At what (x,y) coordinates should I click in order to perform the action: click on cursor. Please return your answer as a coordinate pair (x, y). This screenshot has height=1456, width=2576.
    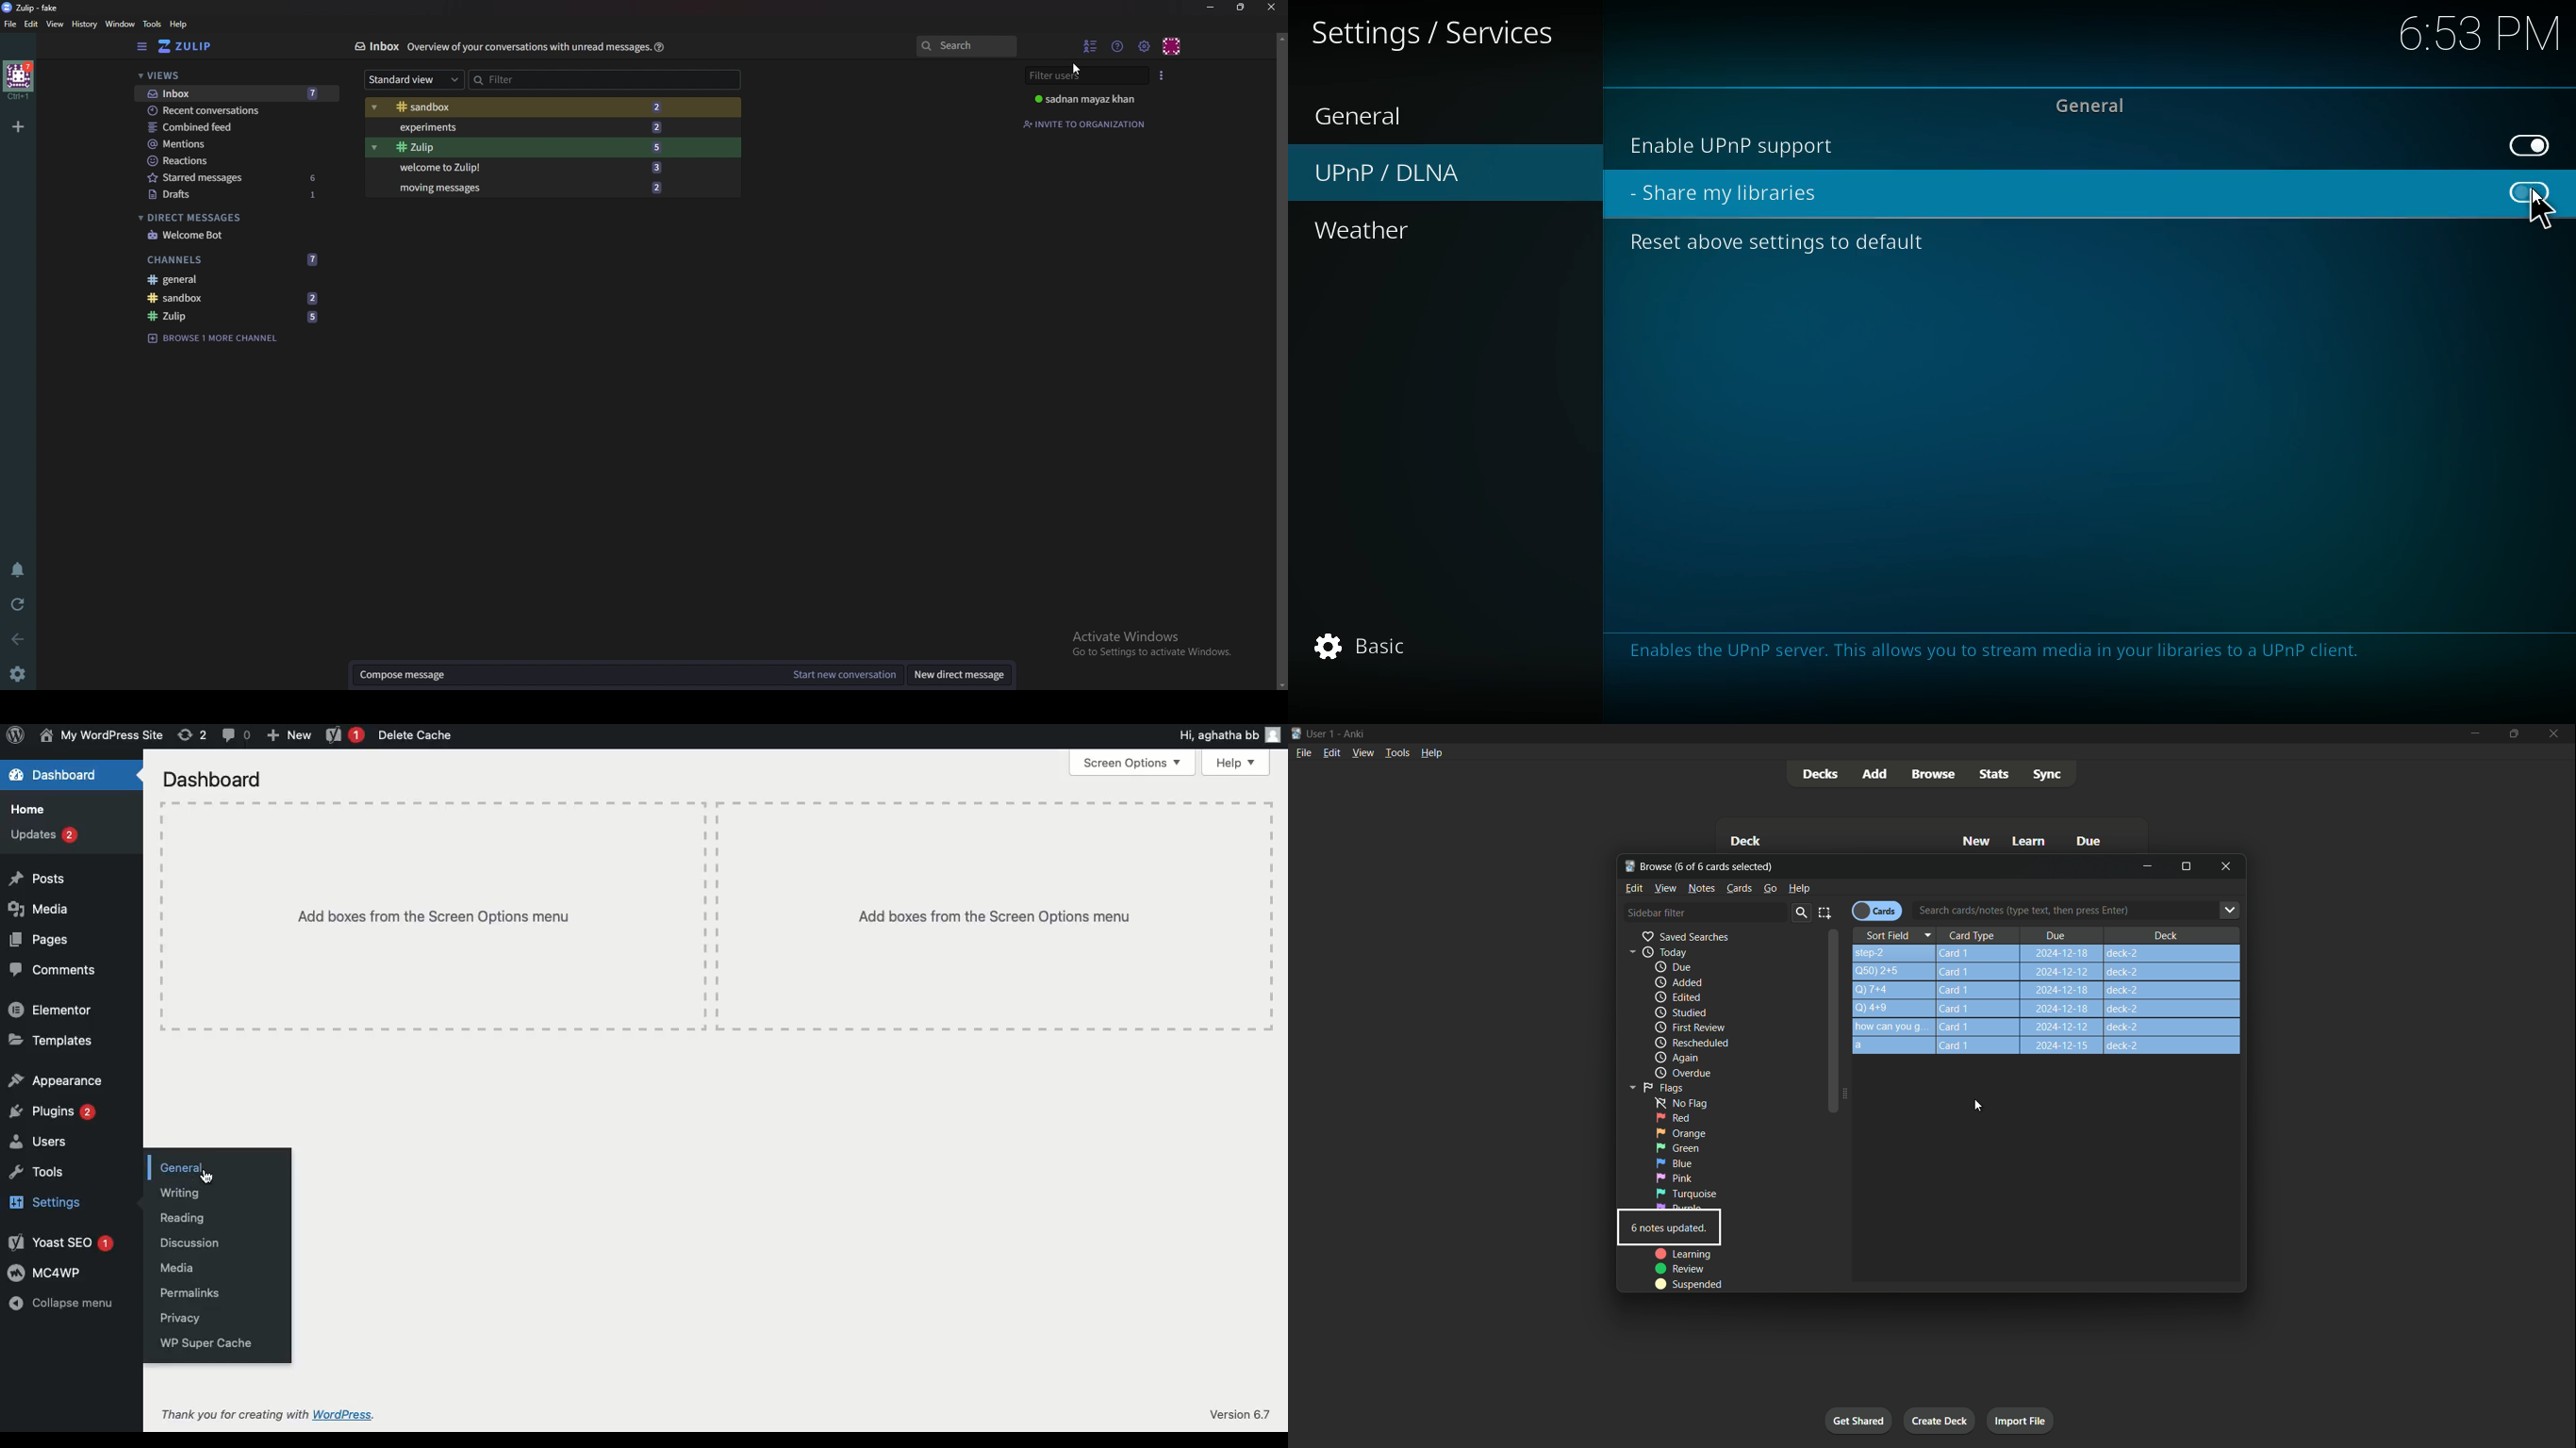
    Looking at the image, I should click on (1076, 69).